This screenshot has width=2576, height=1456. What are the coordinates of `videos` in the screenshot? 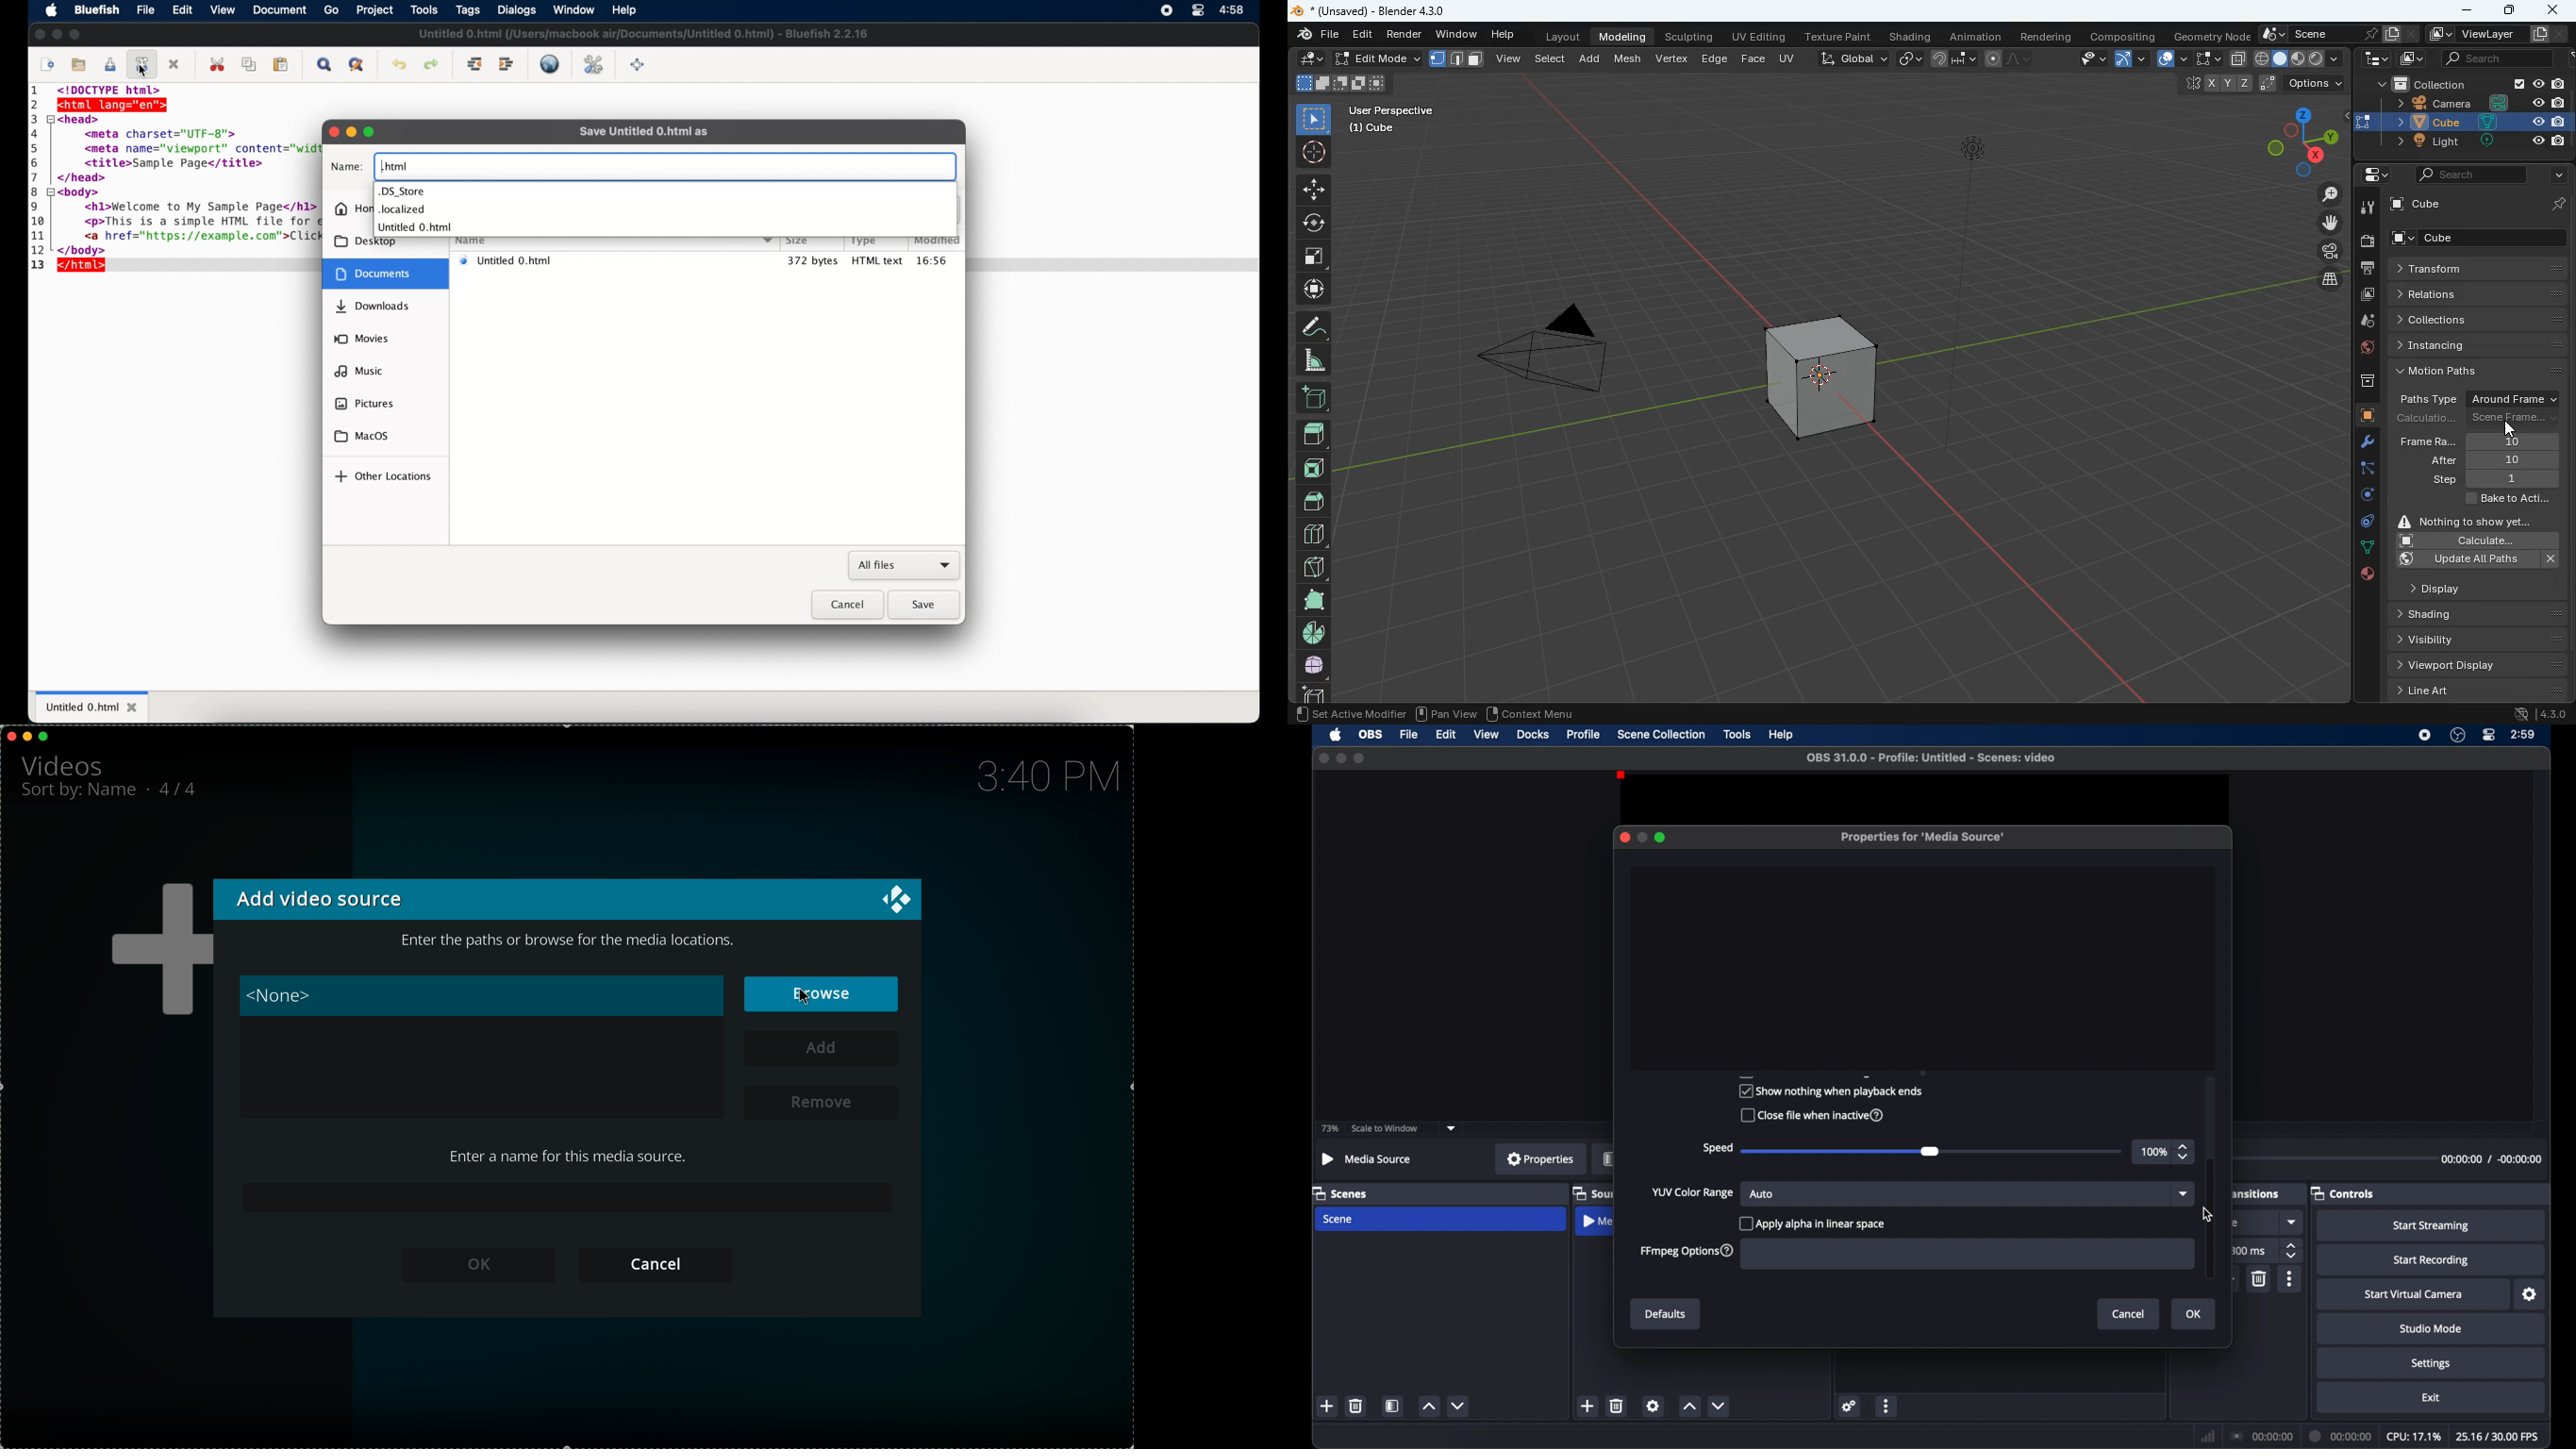 It's located at (64, 764).